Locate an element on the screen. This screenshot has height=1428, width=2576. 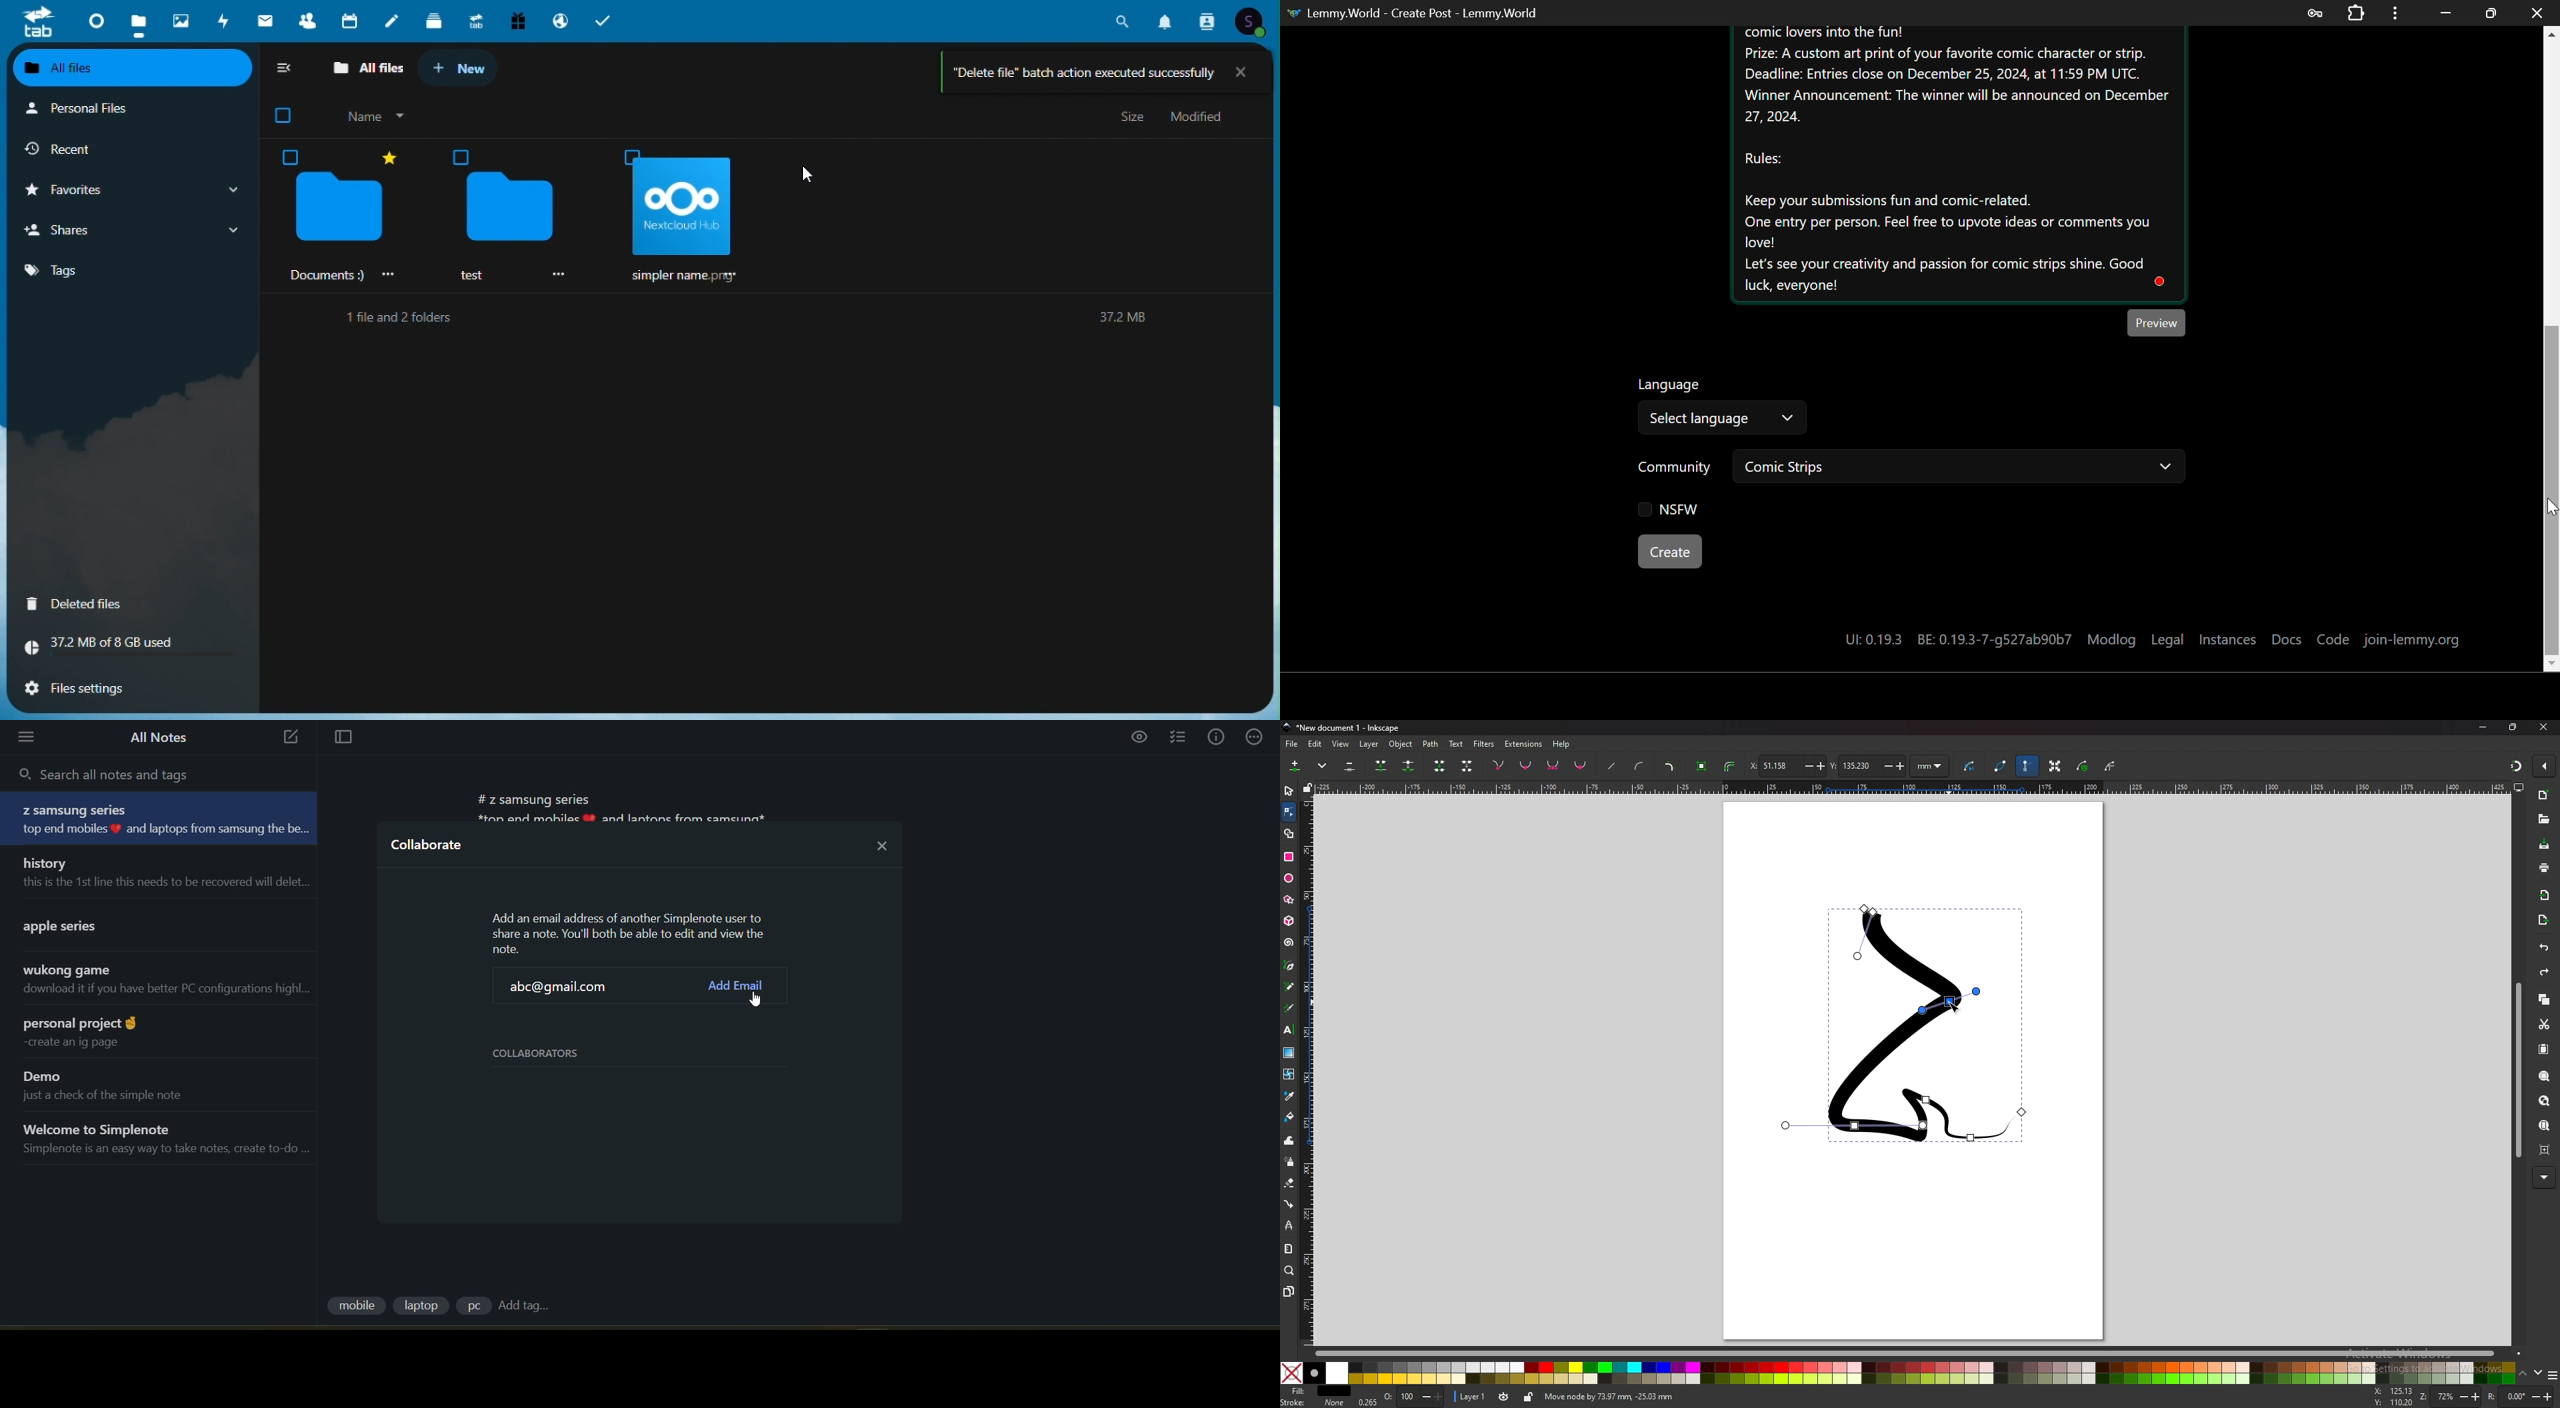
eraser is located at coordinates (1290, 1182).